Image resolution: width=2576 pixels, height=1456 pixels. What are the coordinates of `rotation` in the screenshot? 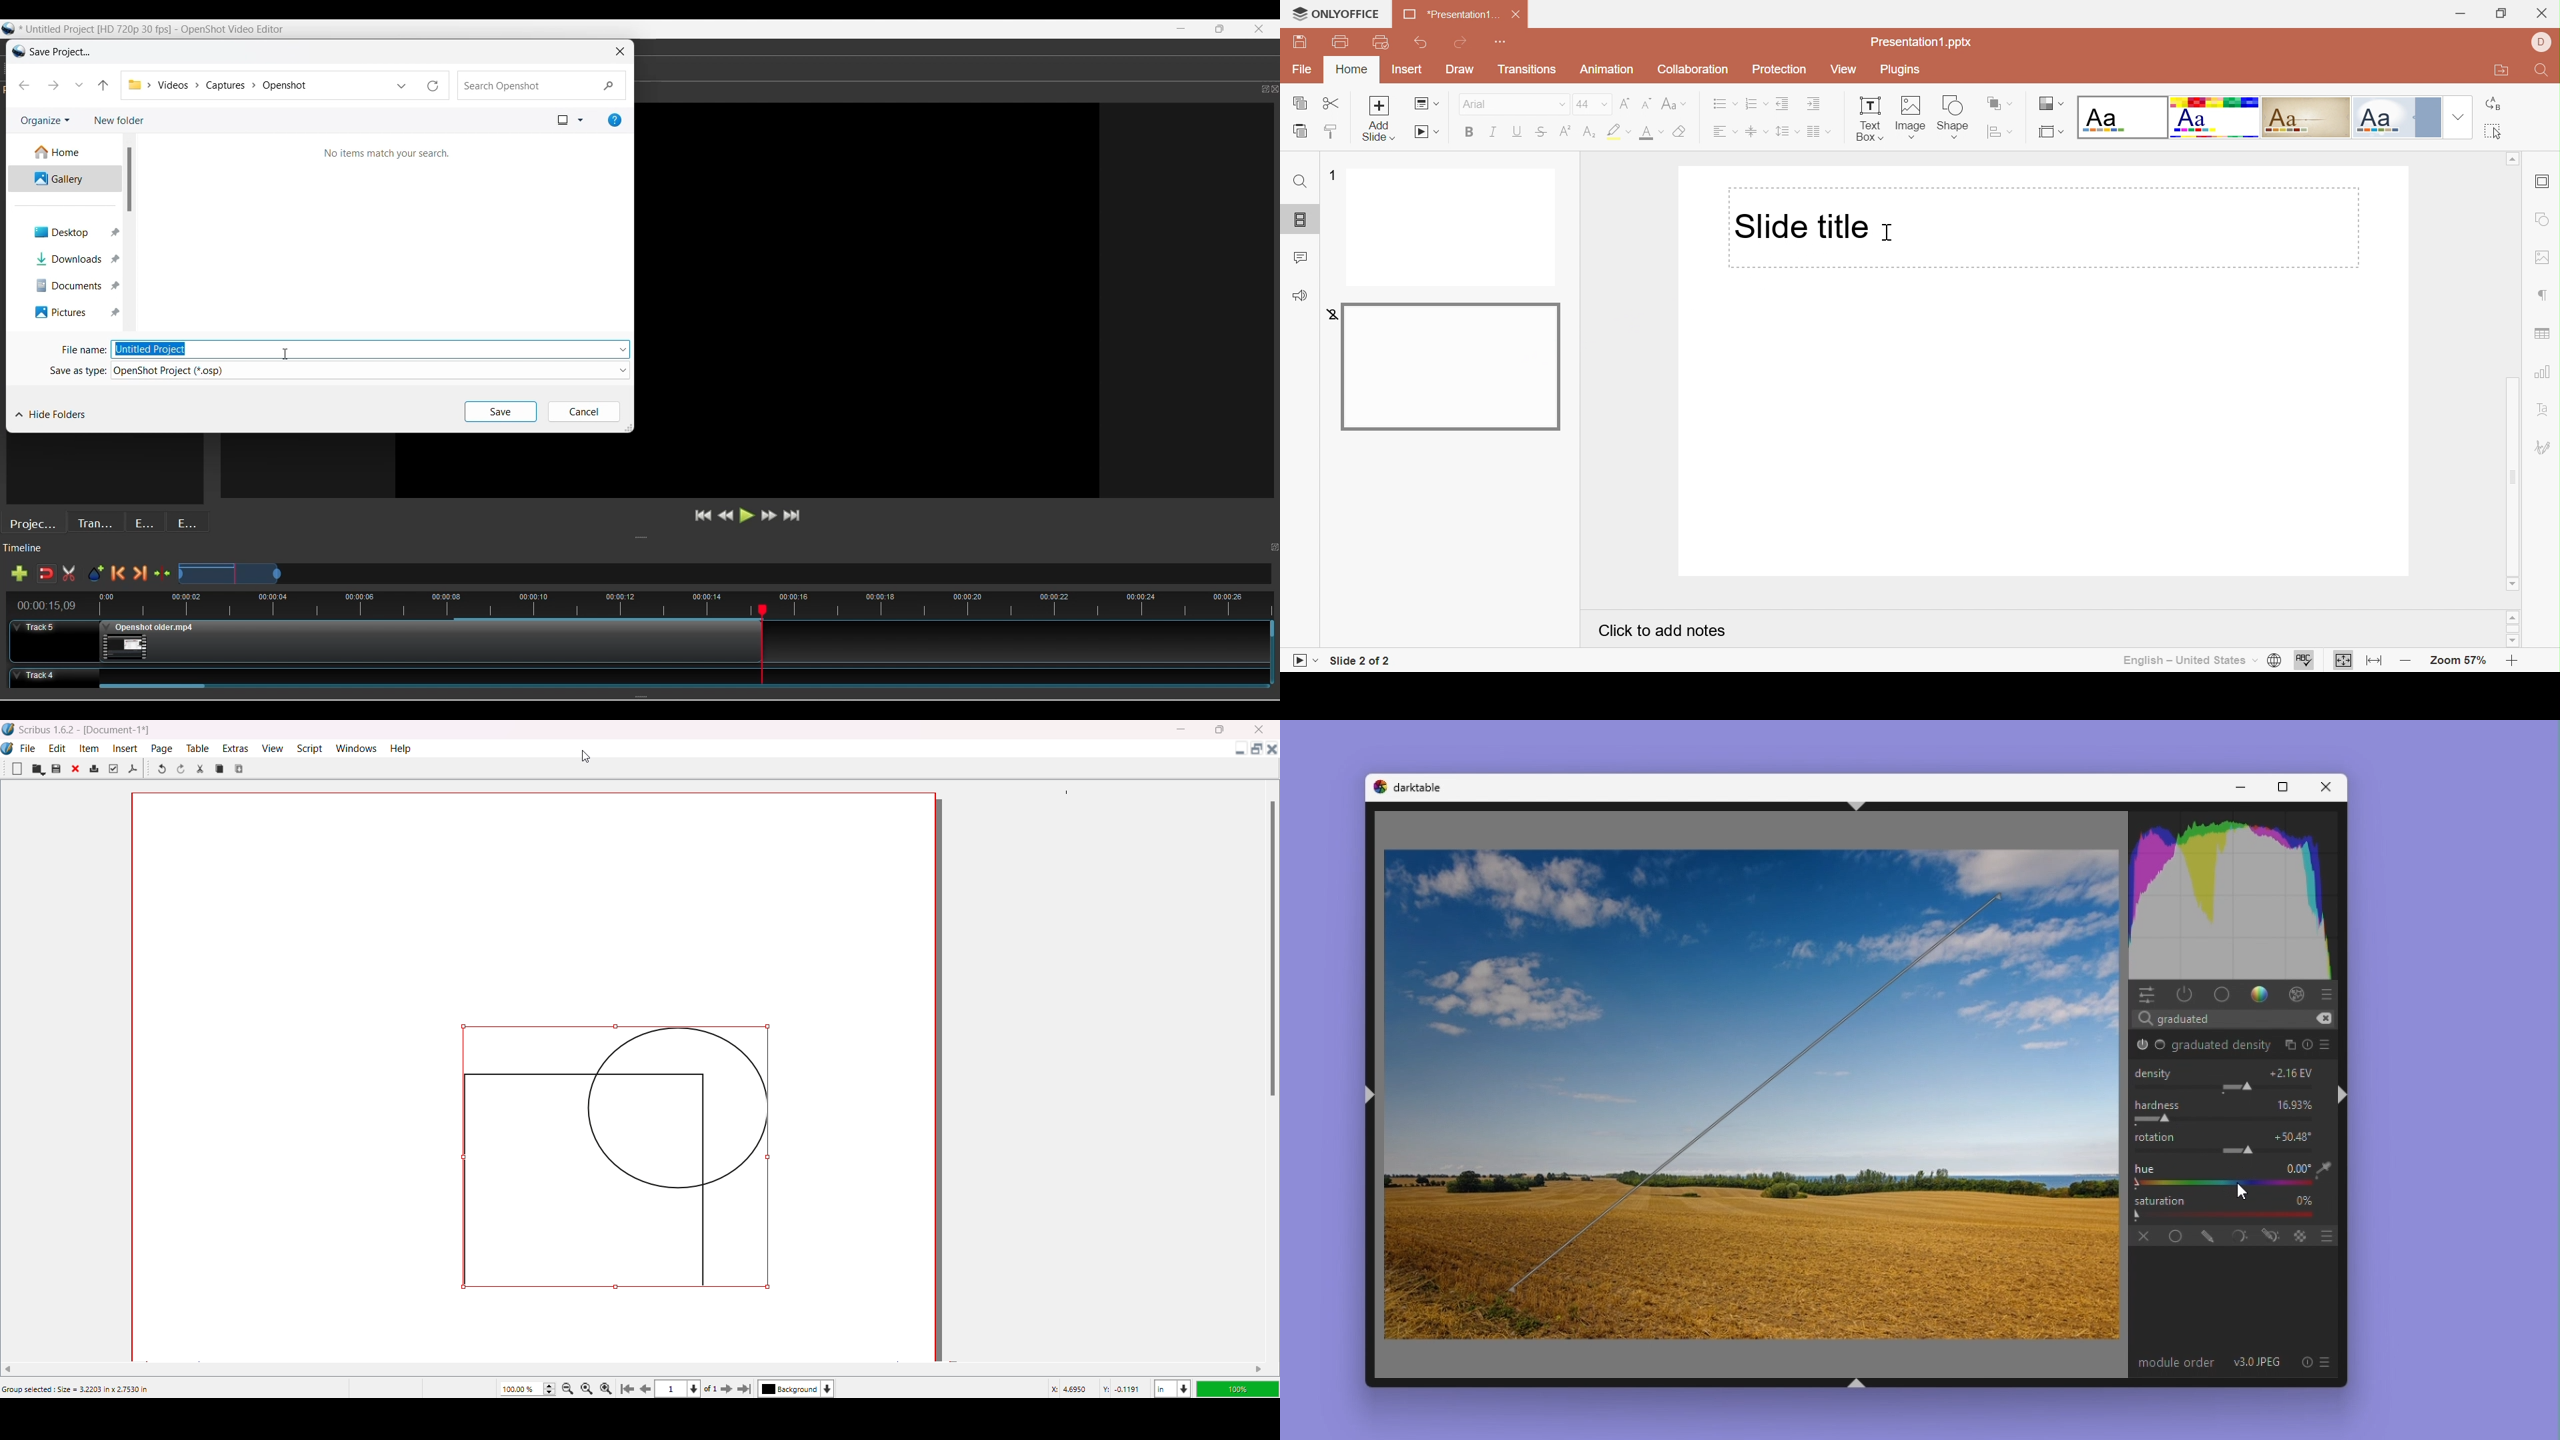 It's located at (2157, 1137).